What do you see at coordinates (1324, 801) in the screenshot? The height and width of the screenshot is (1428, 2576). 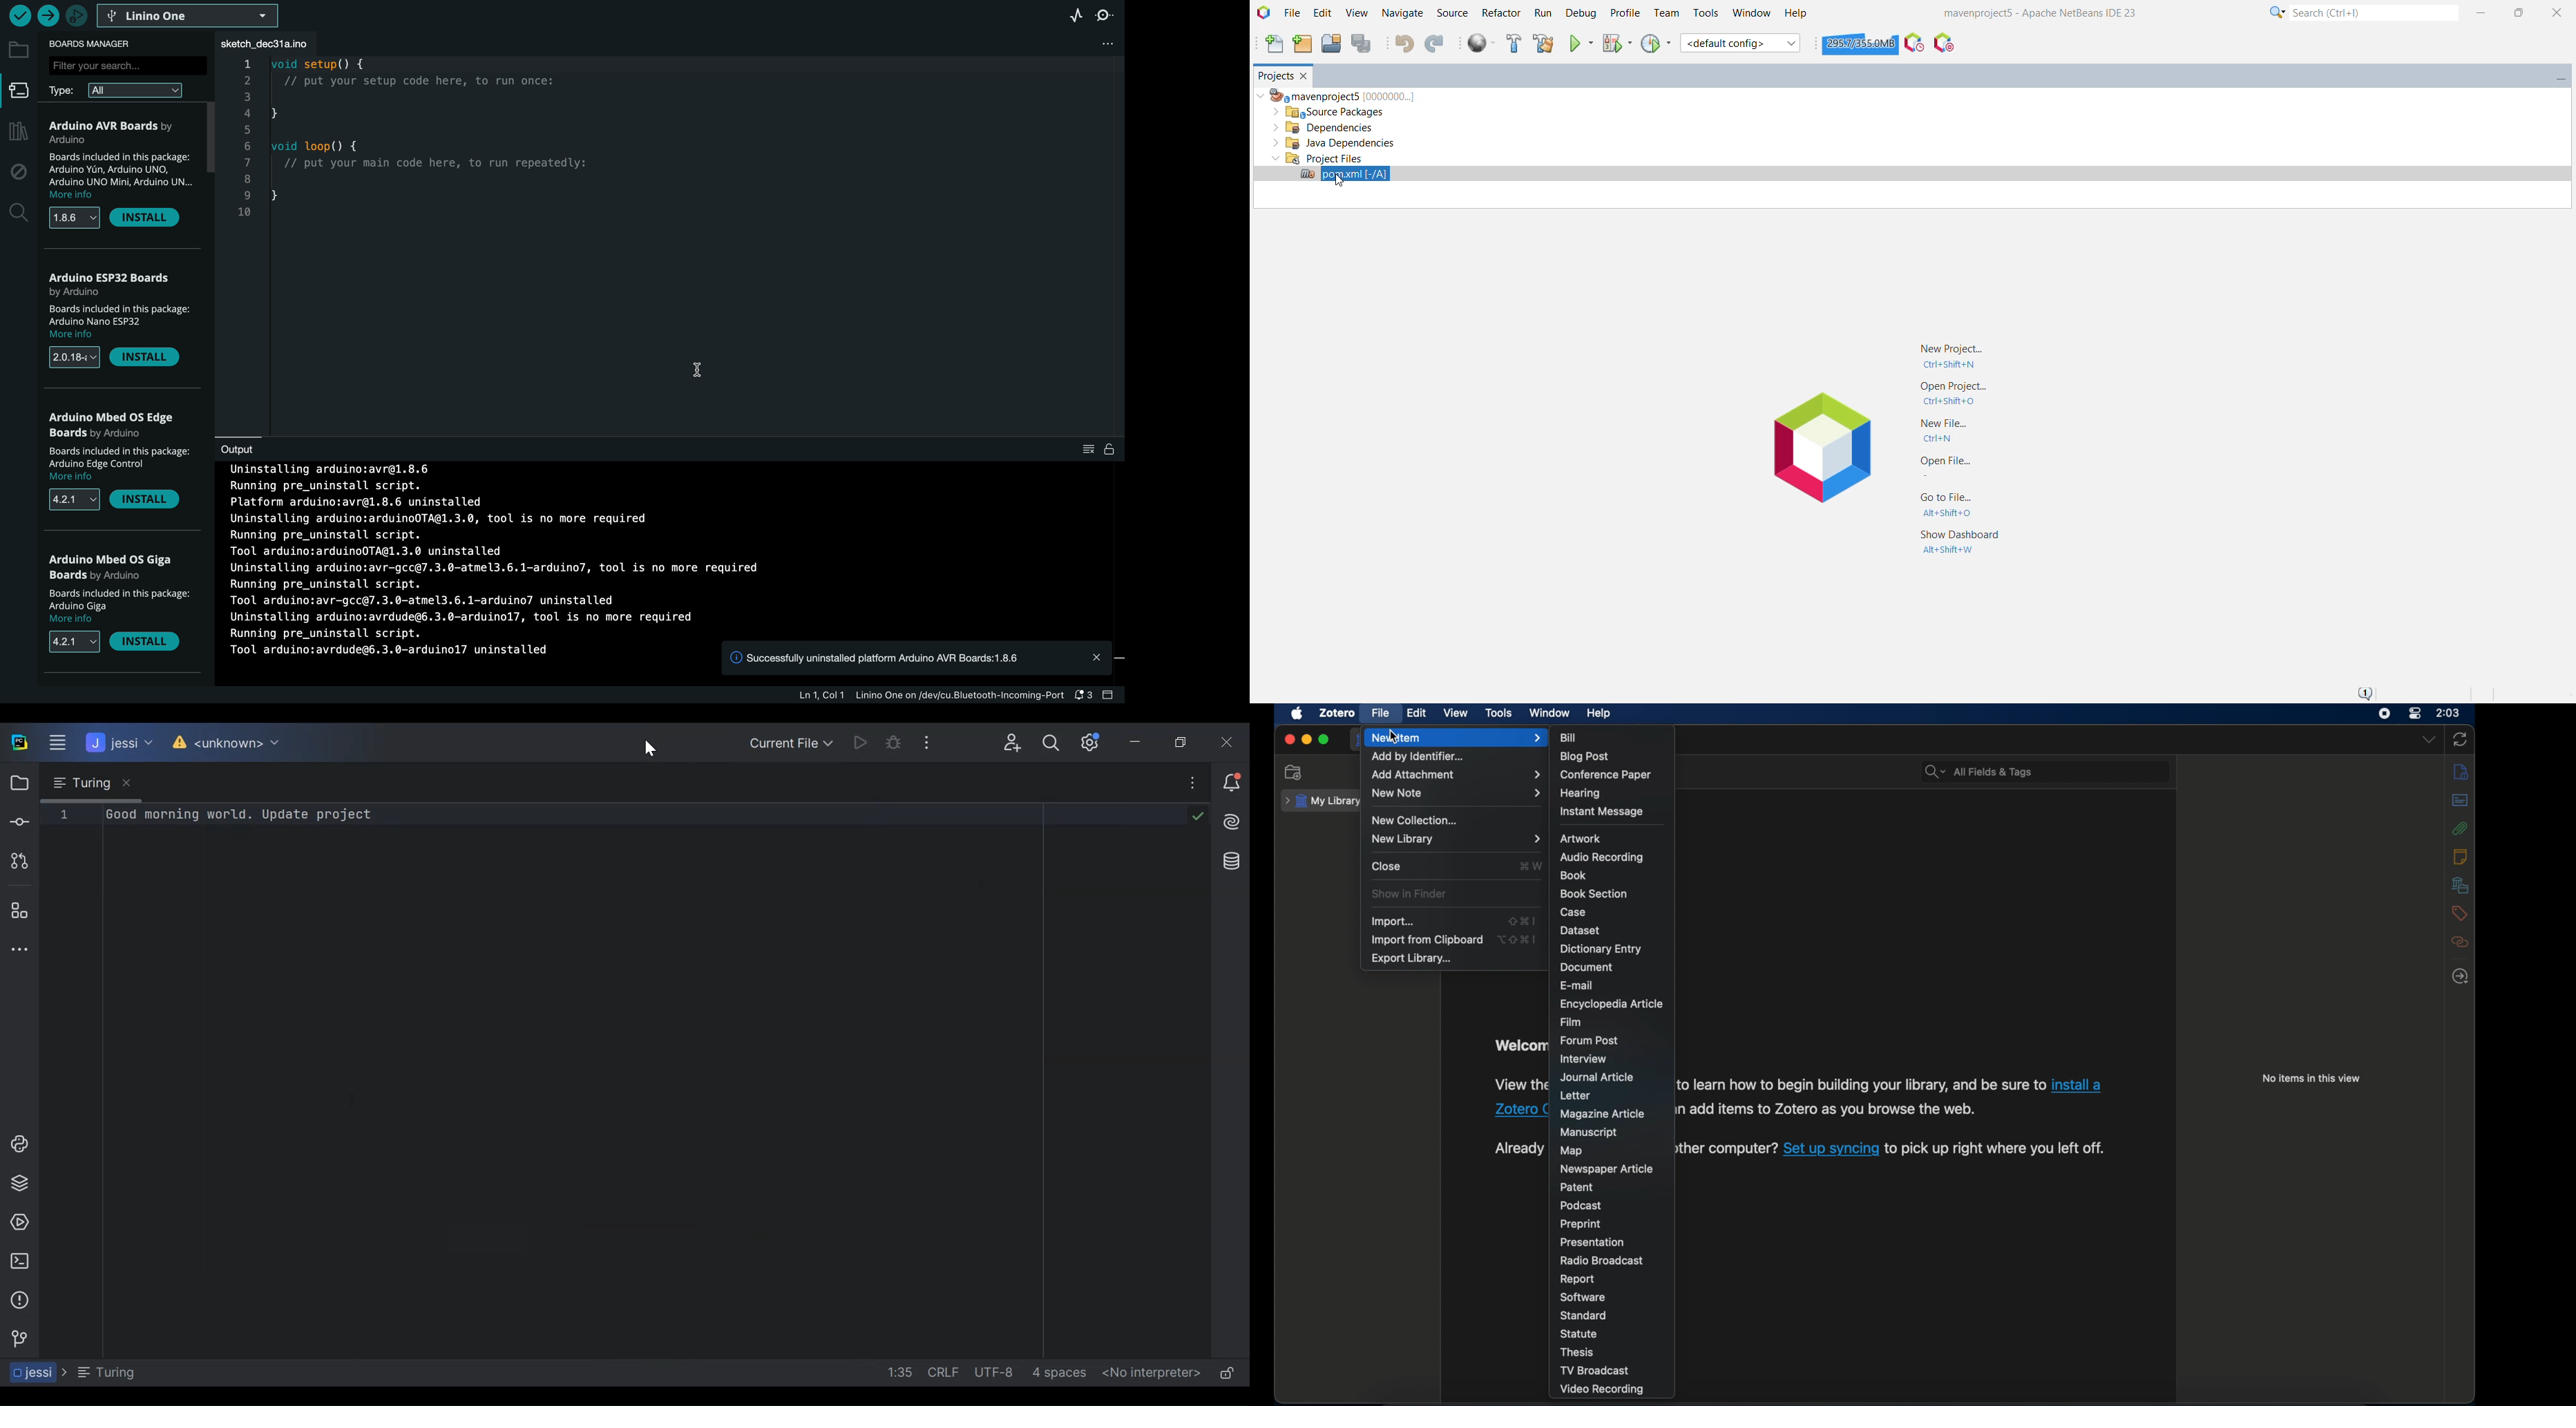 I see `my library` at bounding box center [1324, 801].